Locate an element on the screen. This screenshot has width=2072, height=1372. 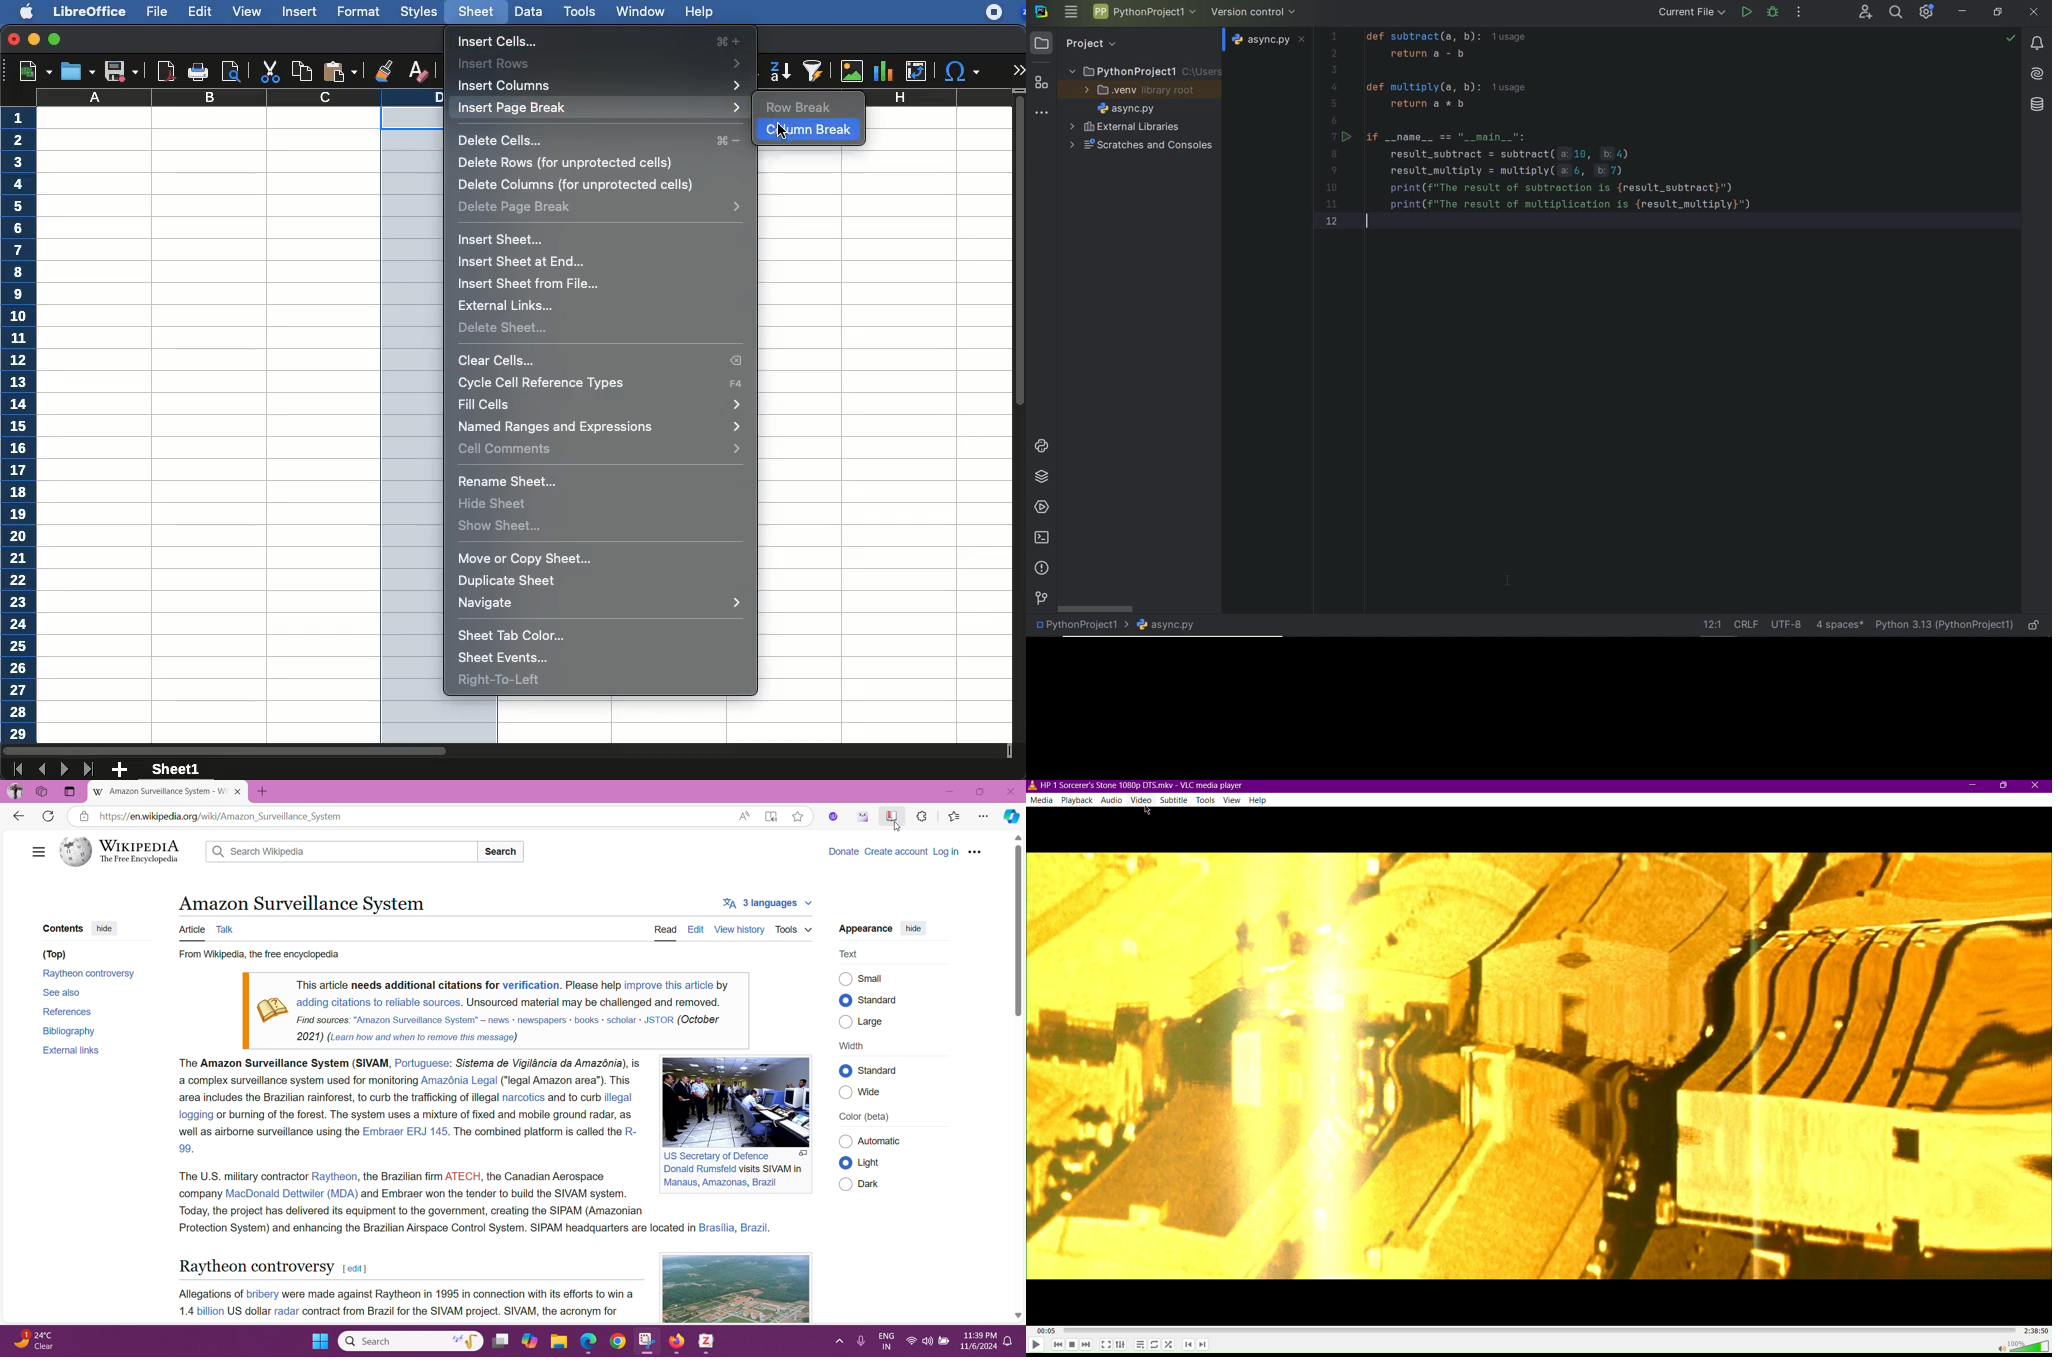
Current timestamp is located at coordinates (1040, 1328).